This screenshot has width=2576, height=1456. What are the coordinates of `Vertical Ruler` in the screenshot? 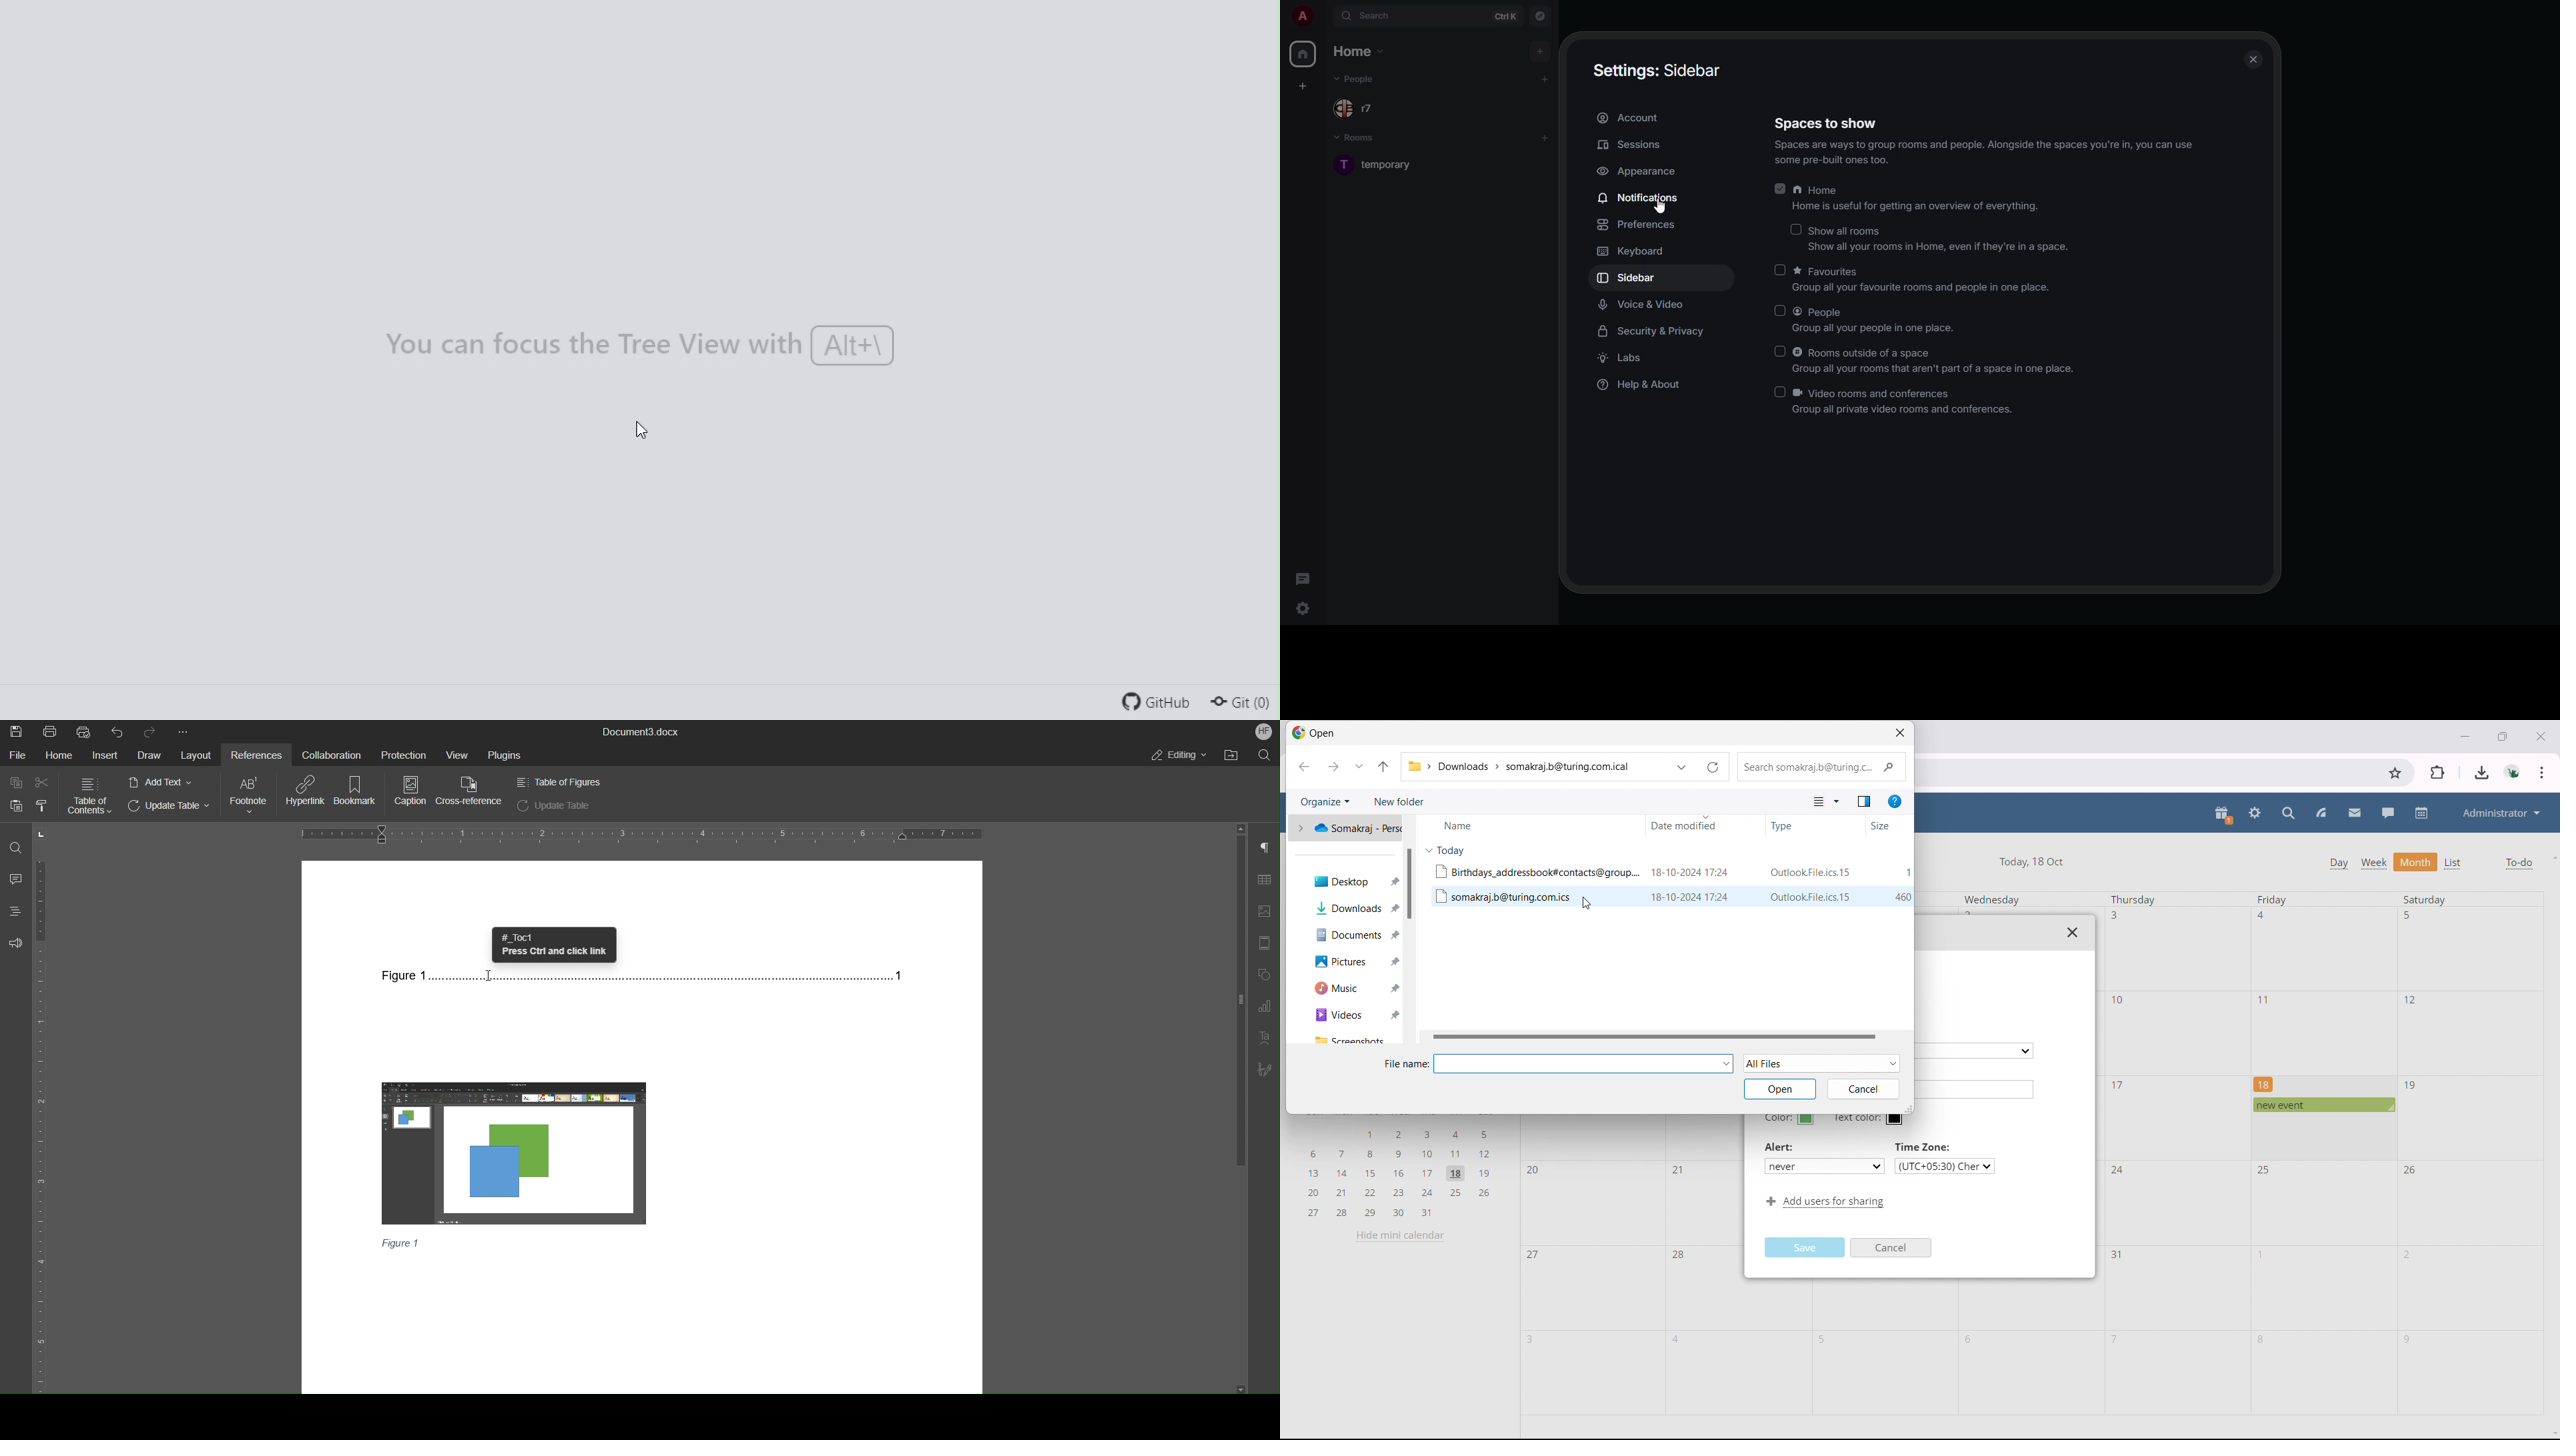 It's located at (42, 1125).